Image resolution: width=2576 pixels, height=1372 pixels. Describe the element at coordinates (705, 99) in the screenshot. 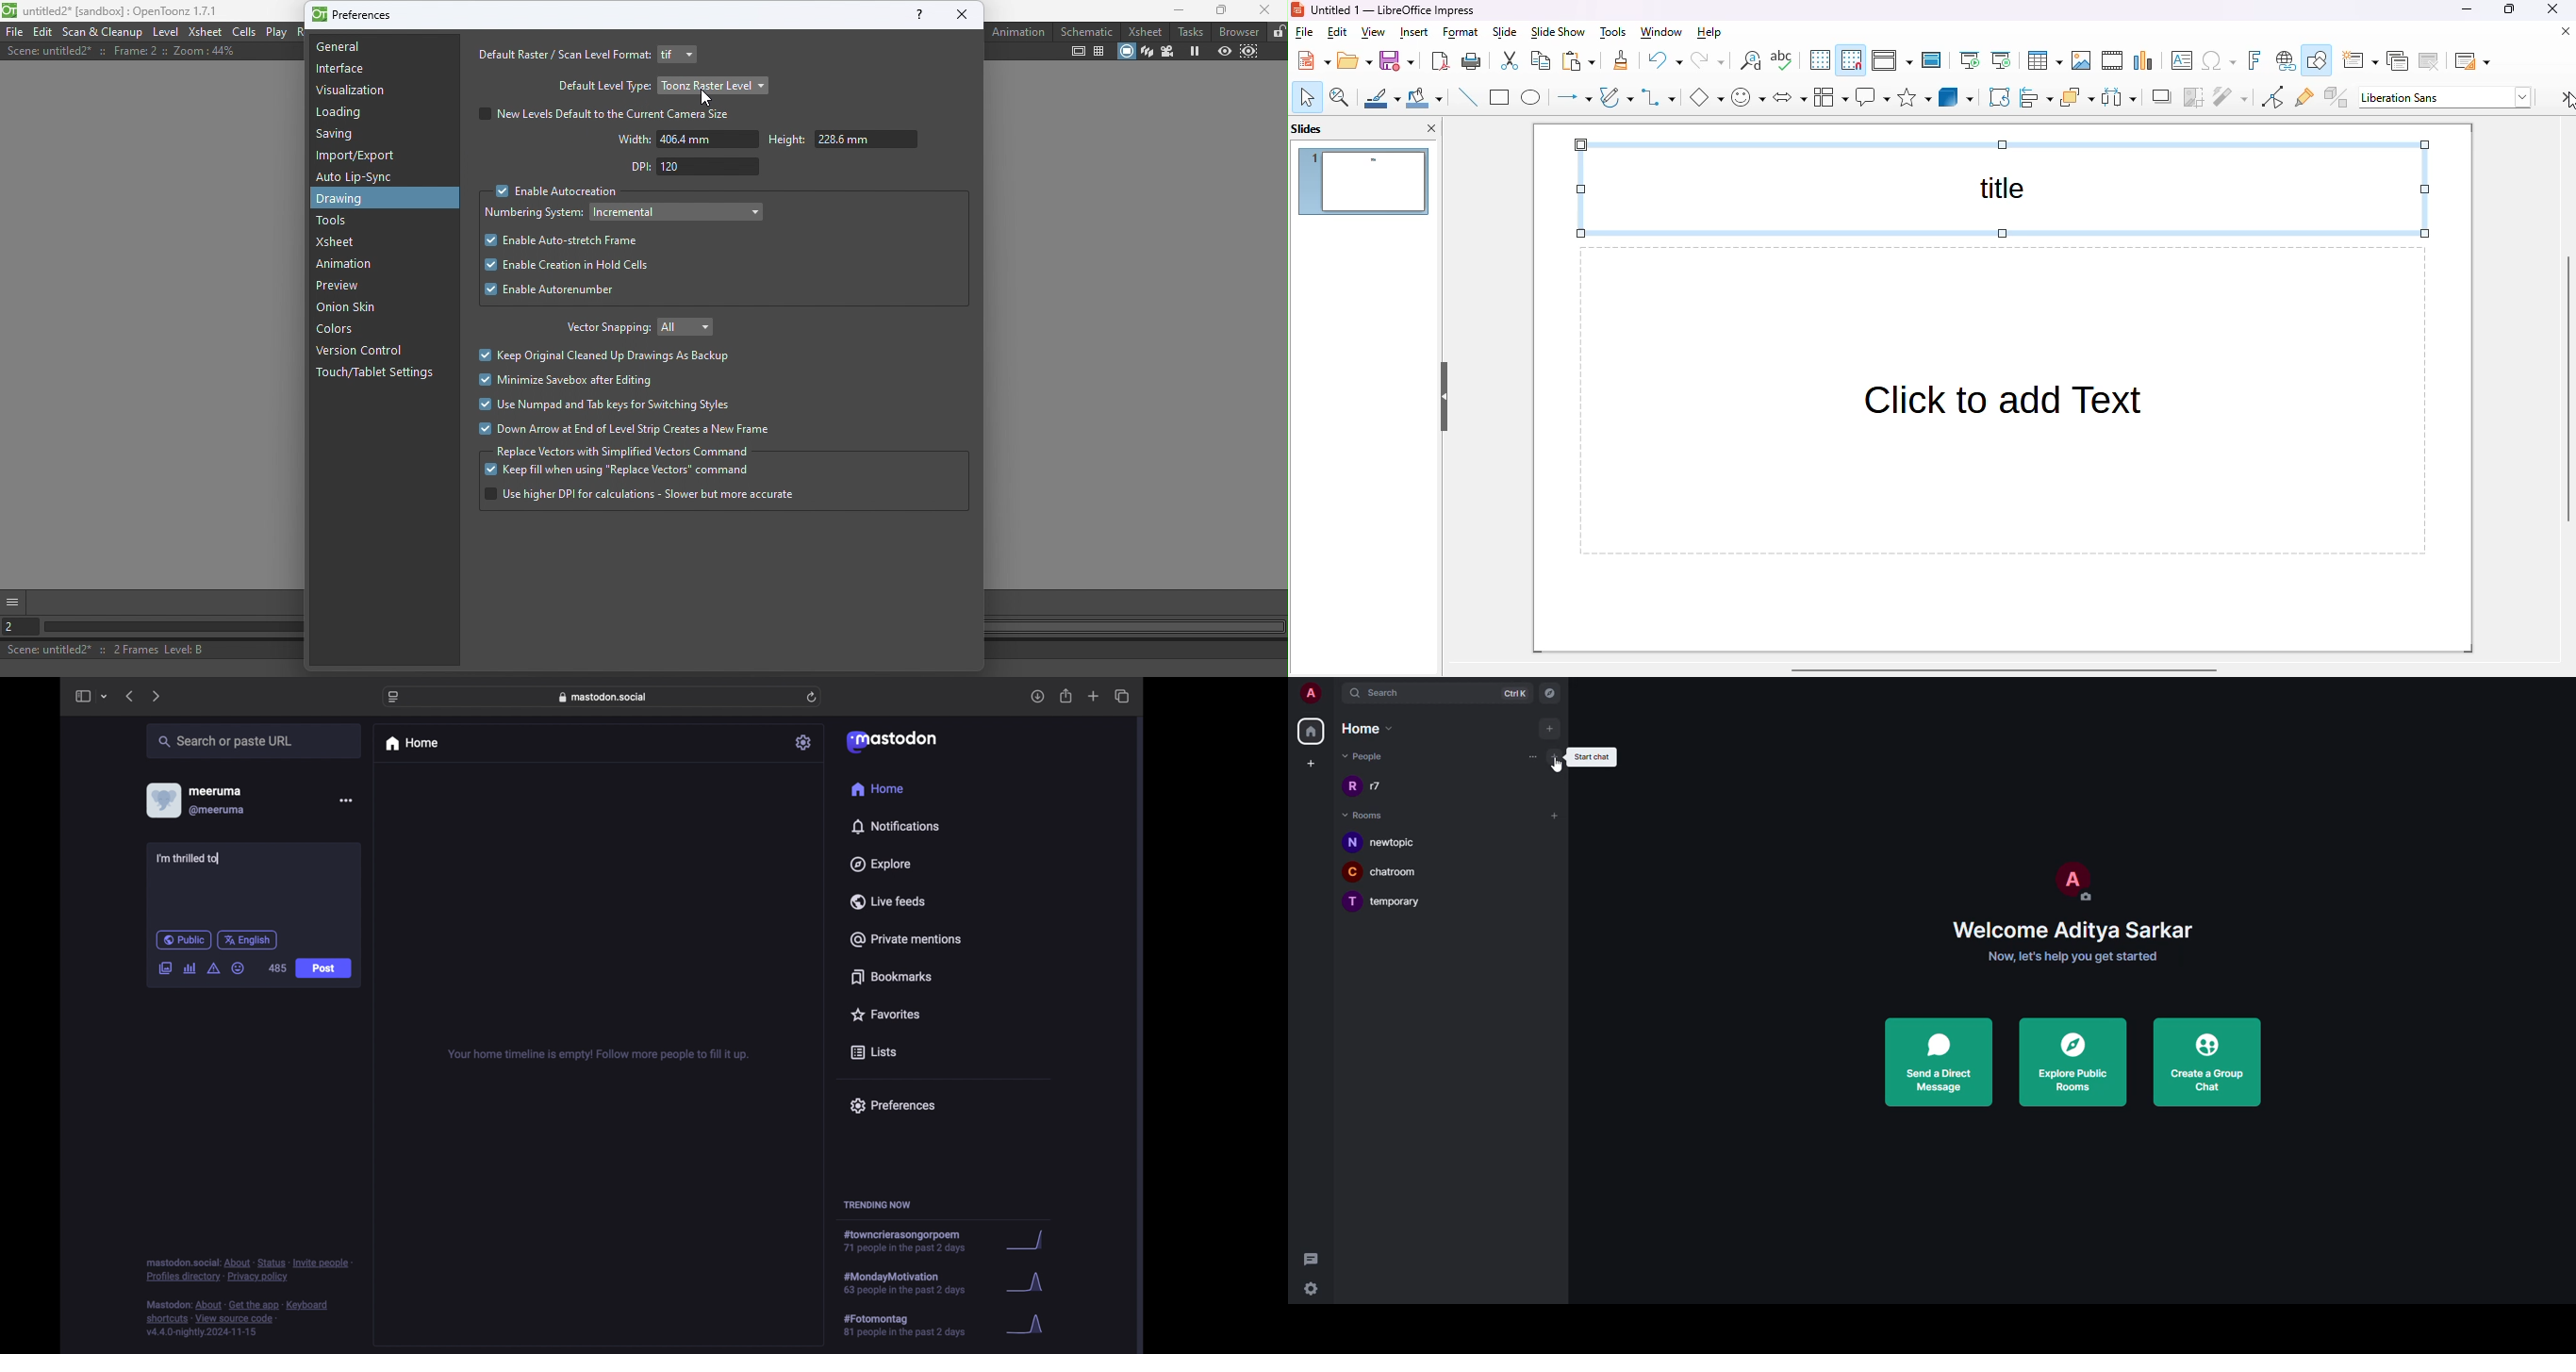

I see `Cursor` at that location.